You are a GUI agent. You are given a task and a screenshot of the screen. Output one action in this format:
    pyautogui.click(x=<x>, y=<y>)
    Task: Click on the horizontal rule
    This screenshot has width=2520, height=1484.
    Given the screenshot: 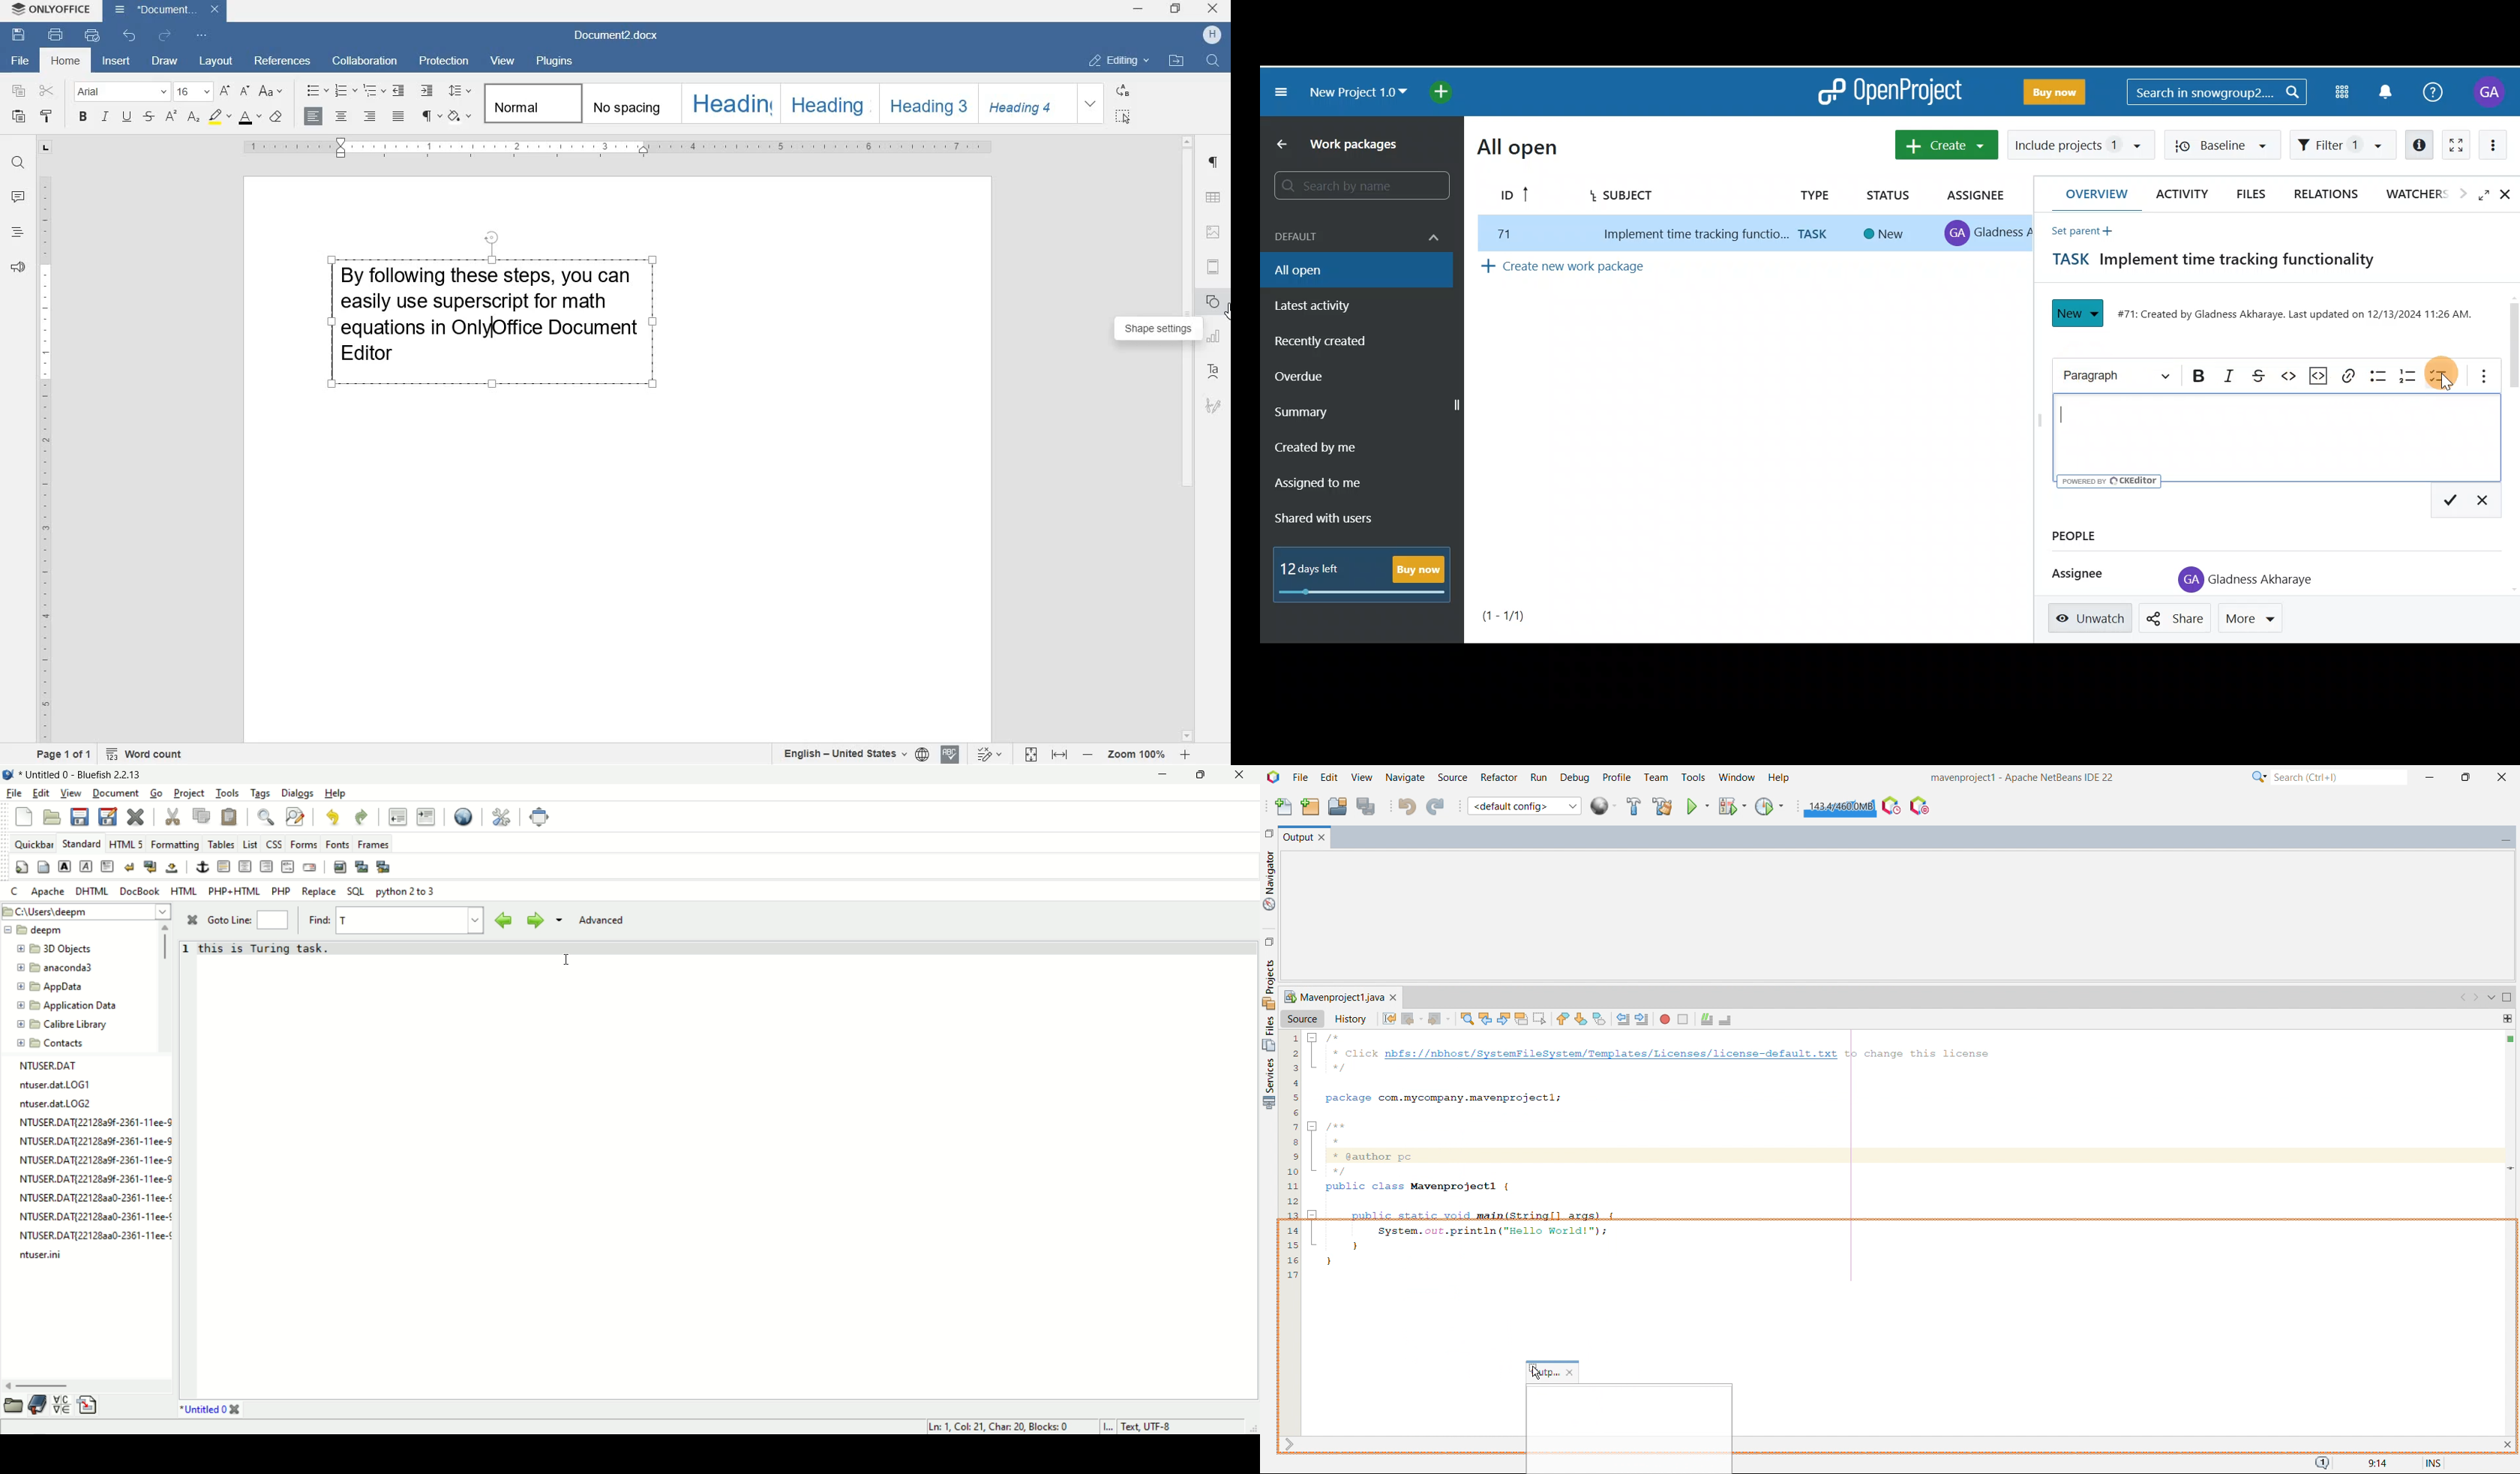 What is the action you would take?
    pyautogui.click(x=223, y=866)
    